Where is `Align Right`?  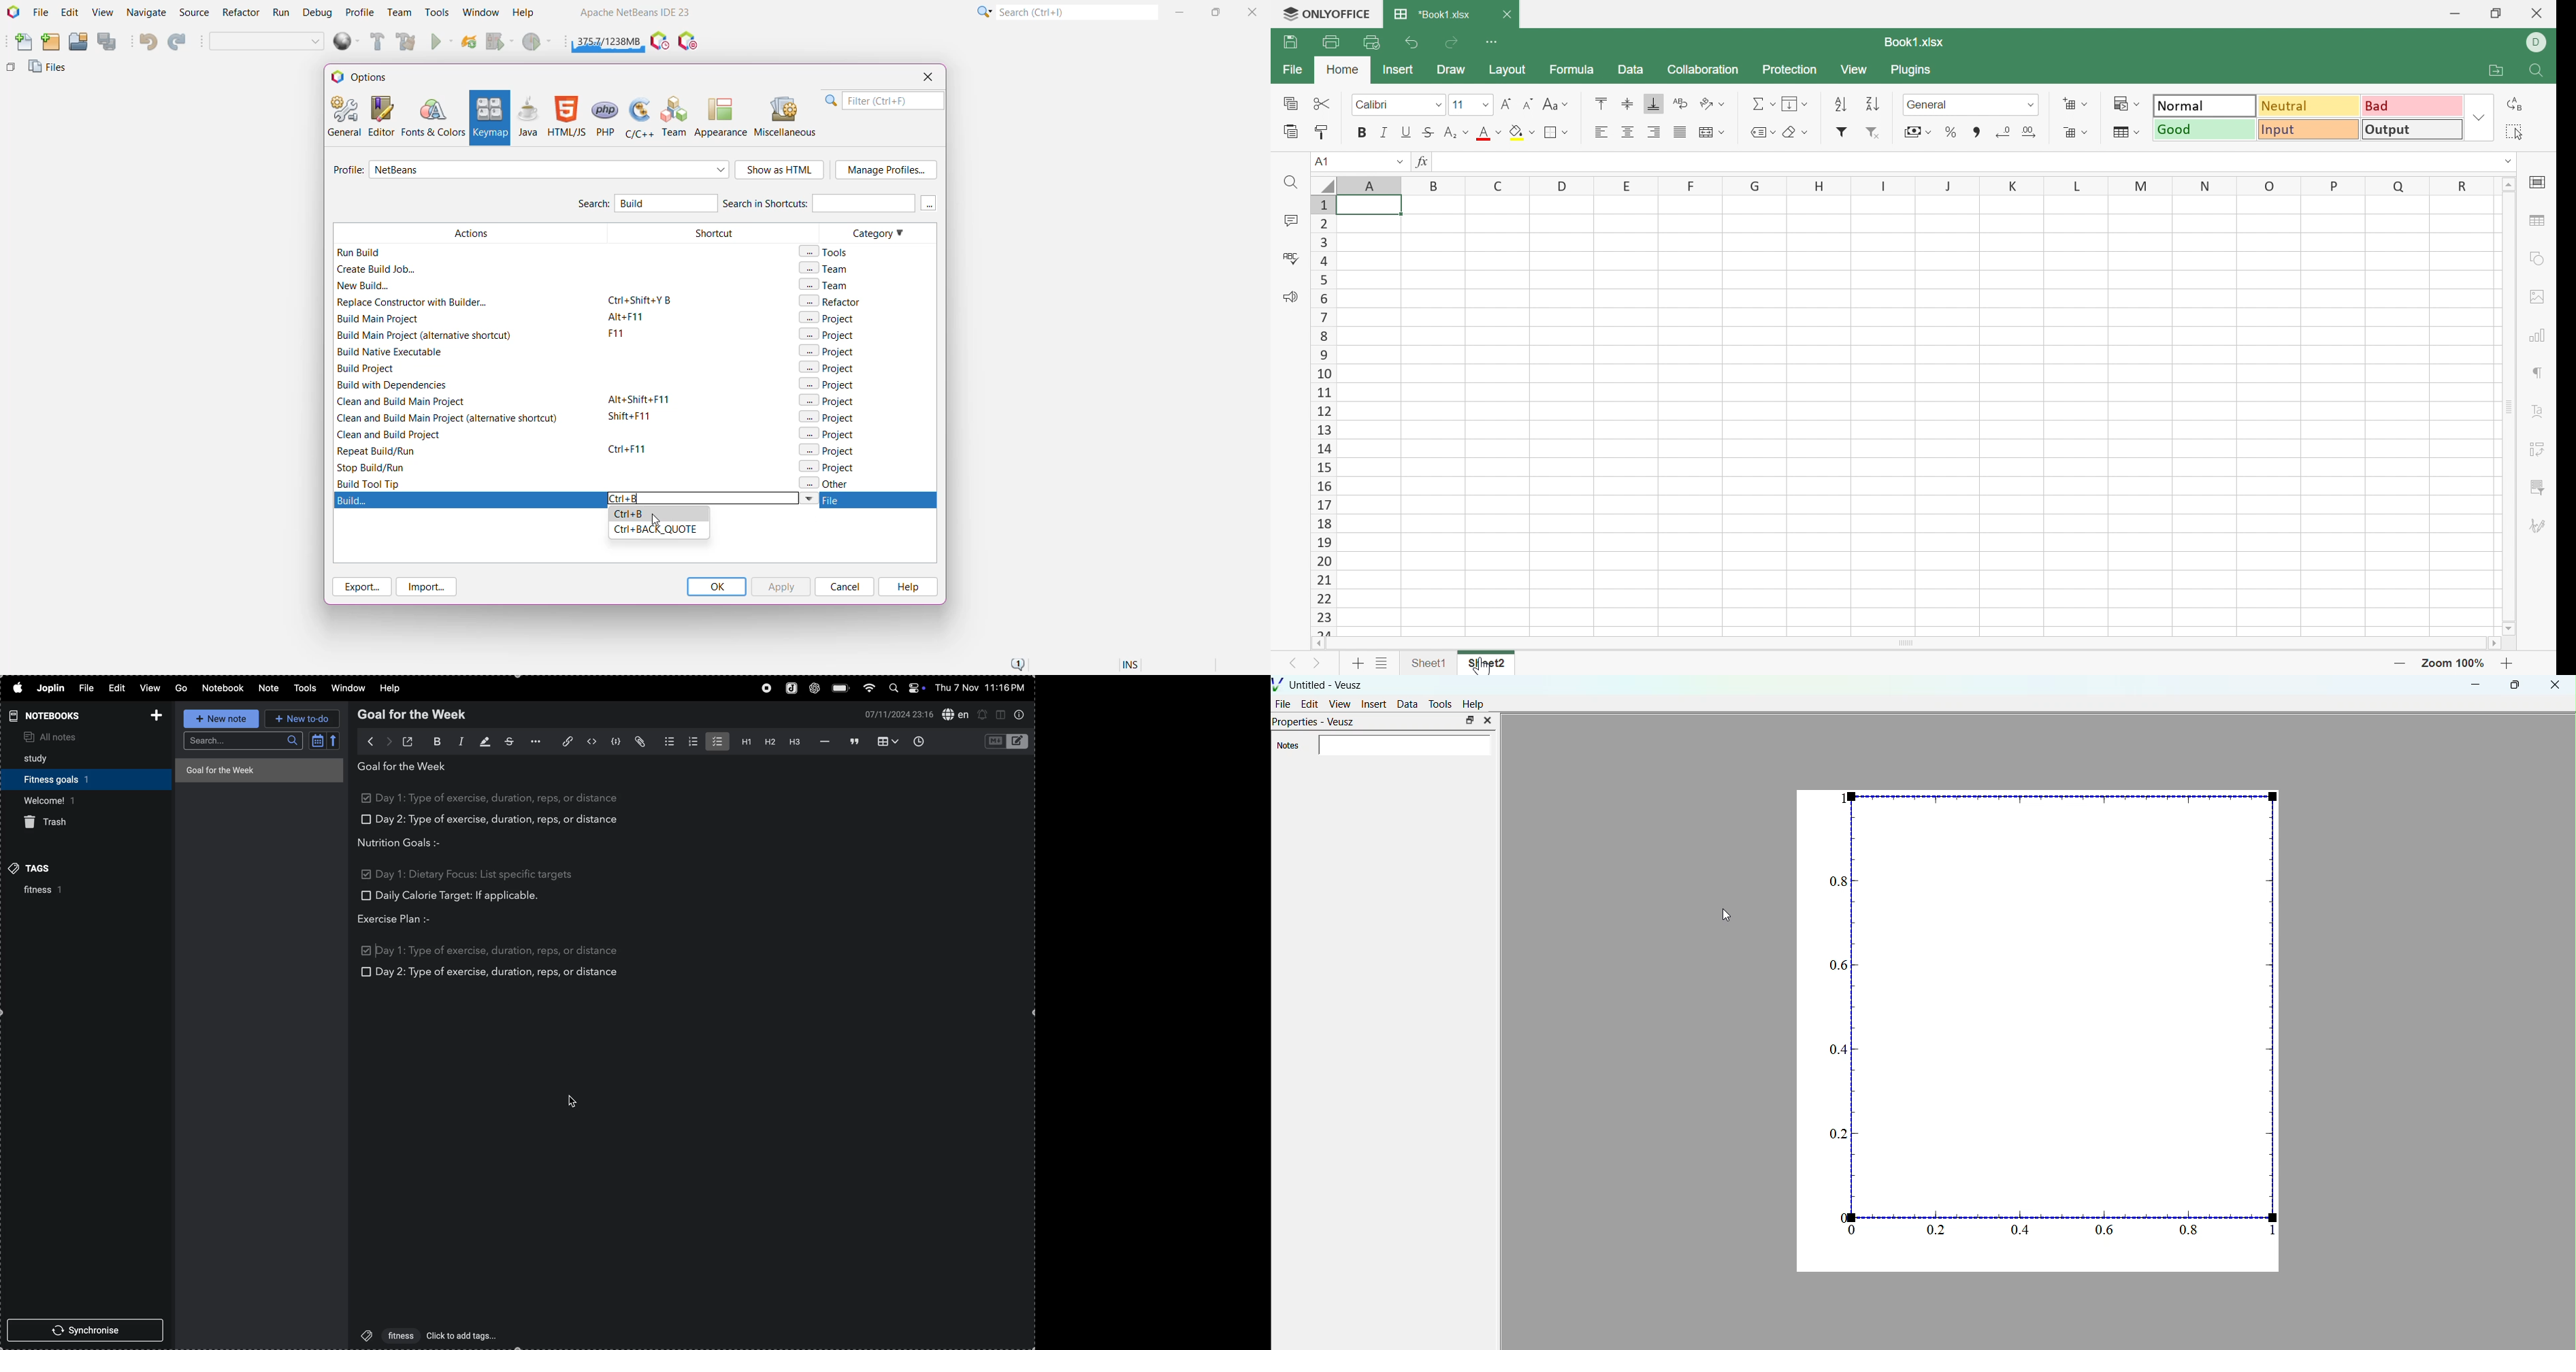
Align Right is located at coordinates (1656, 131).